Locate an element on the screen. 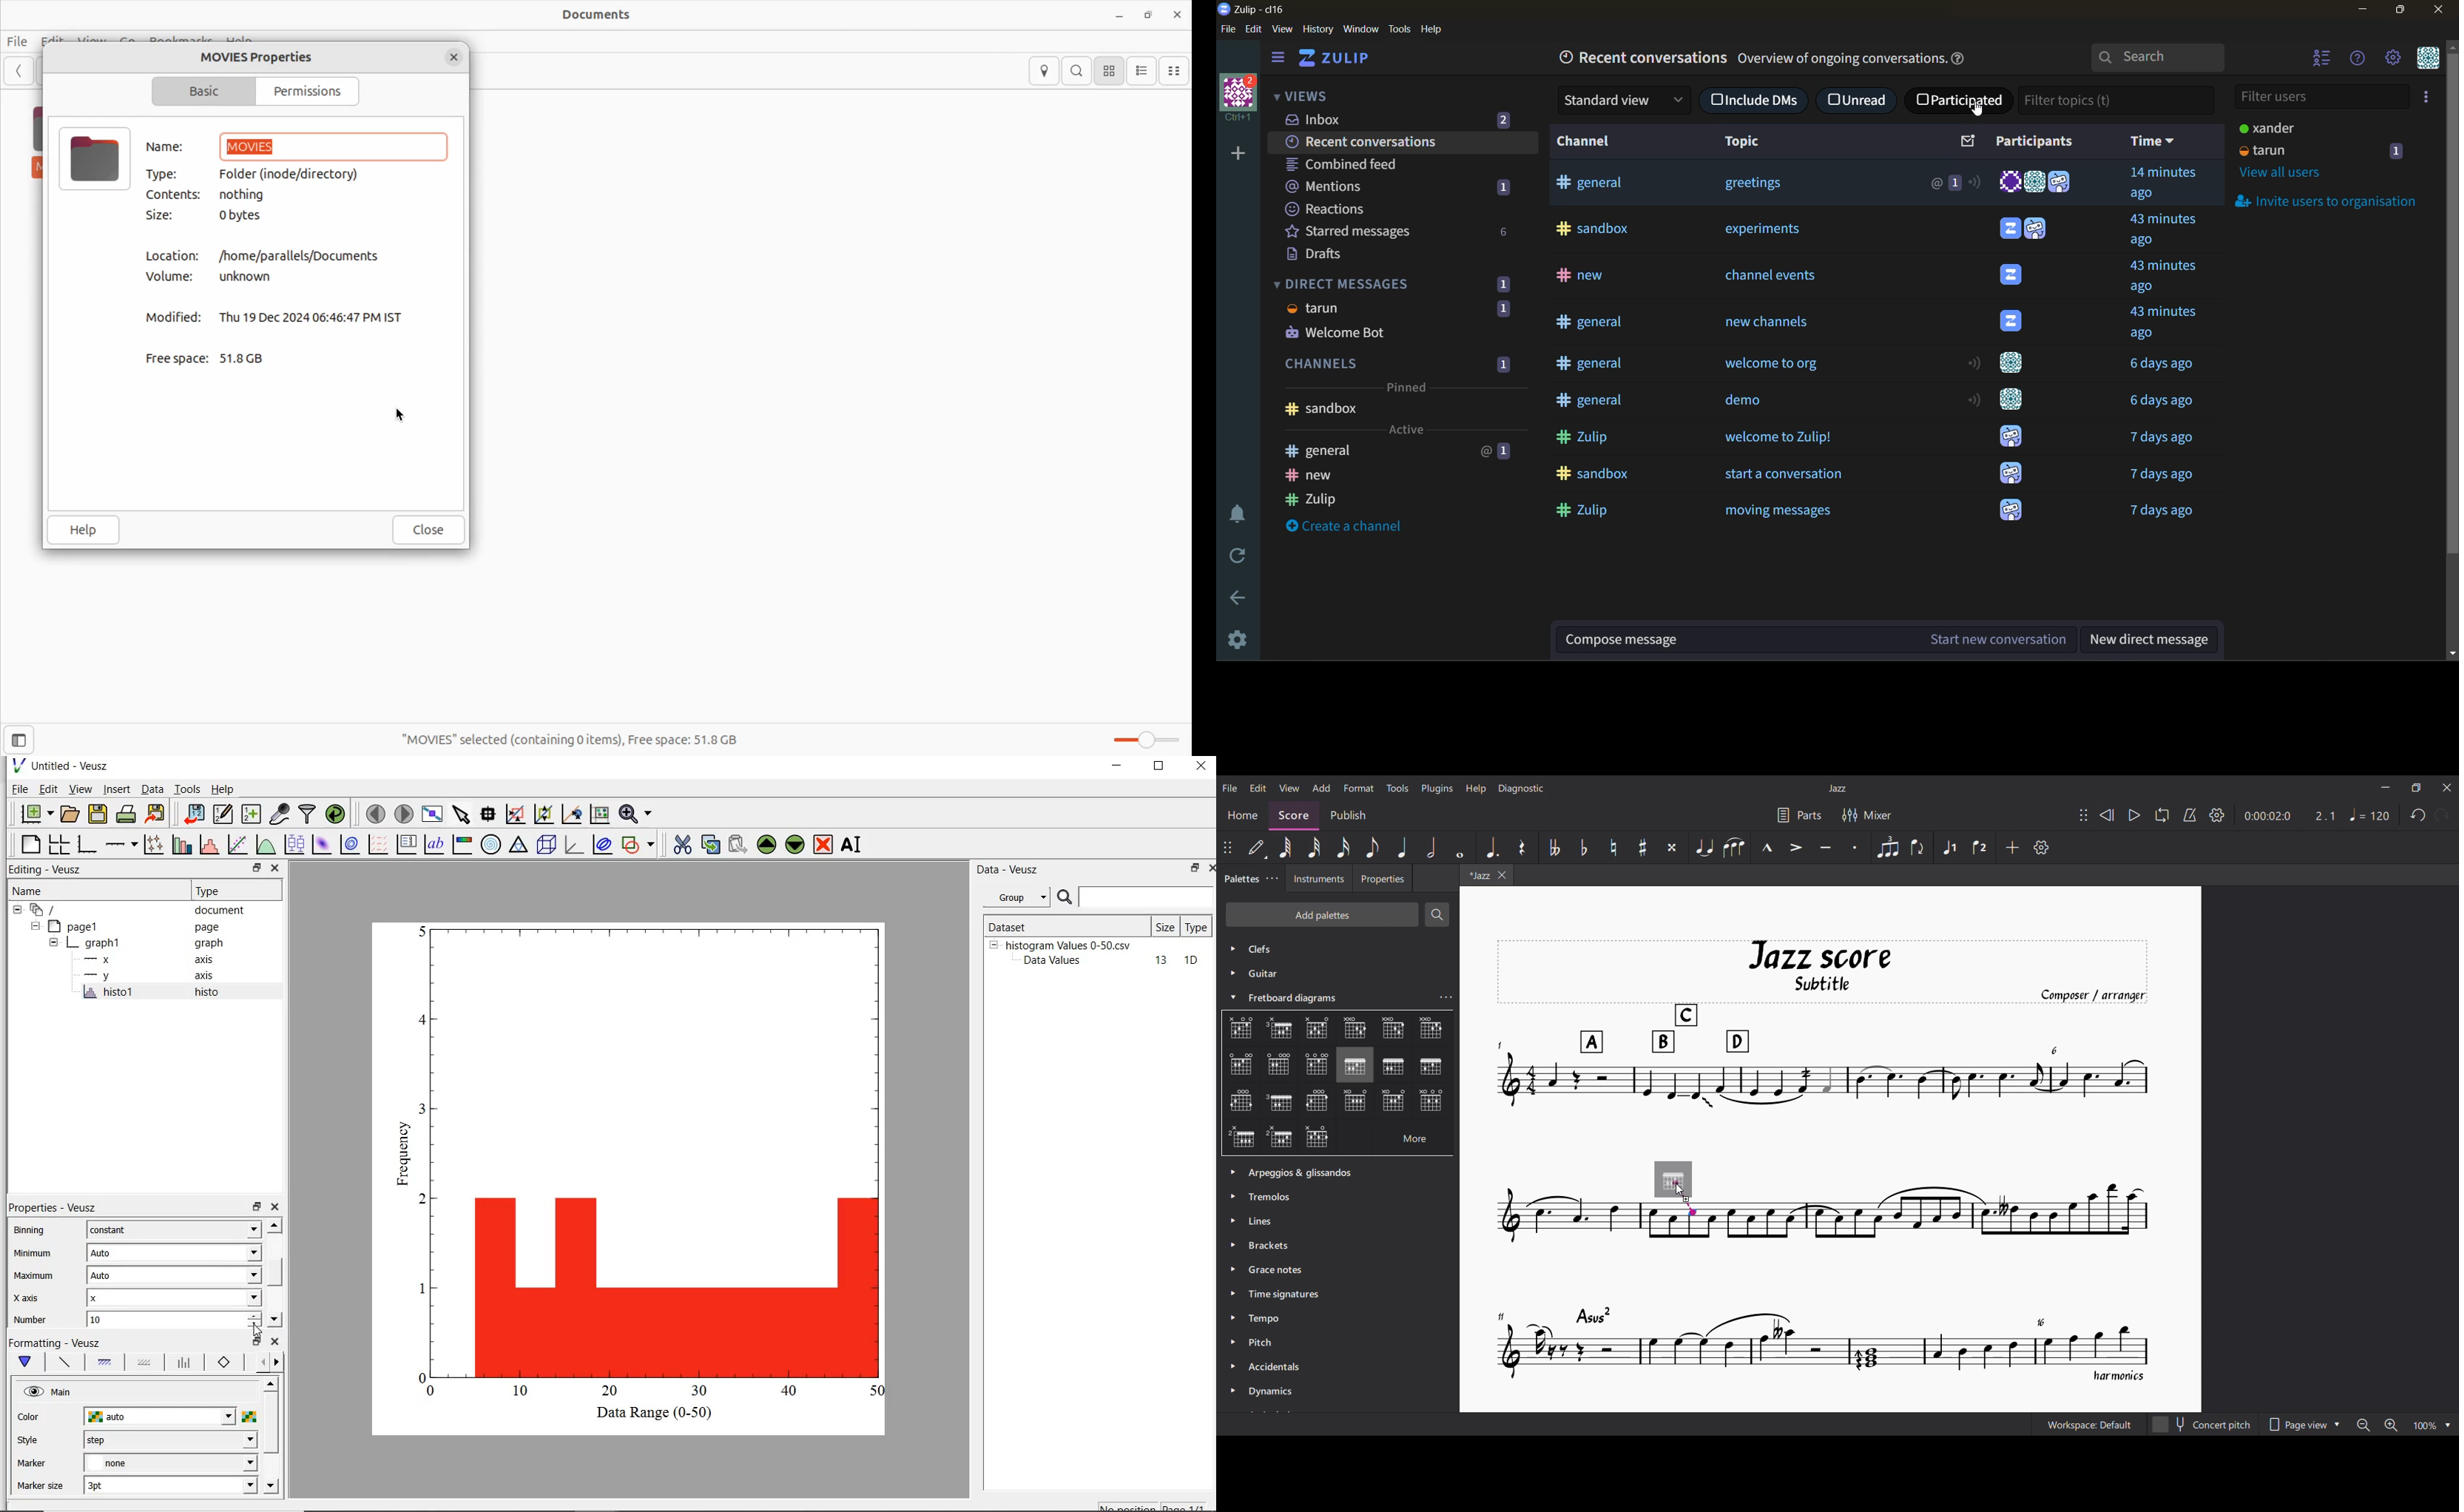  Tenuto is located at coordinates (1826, 848).